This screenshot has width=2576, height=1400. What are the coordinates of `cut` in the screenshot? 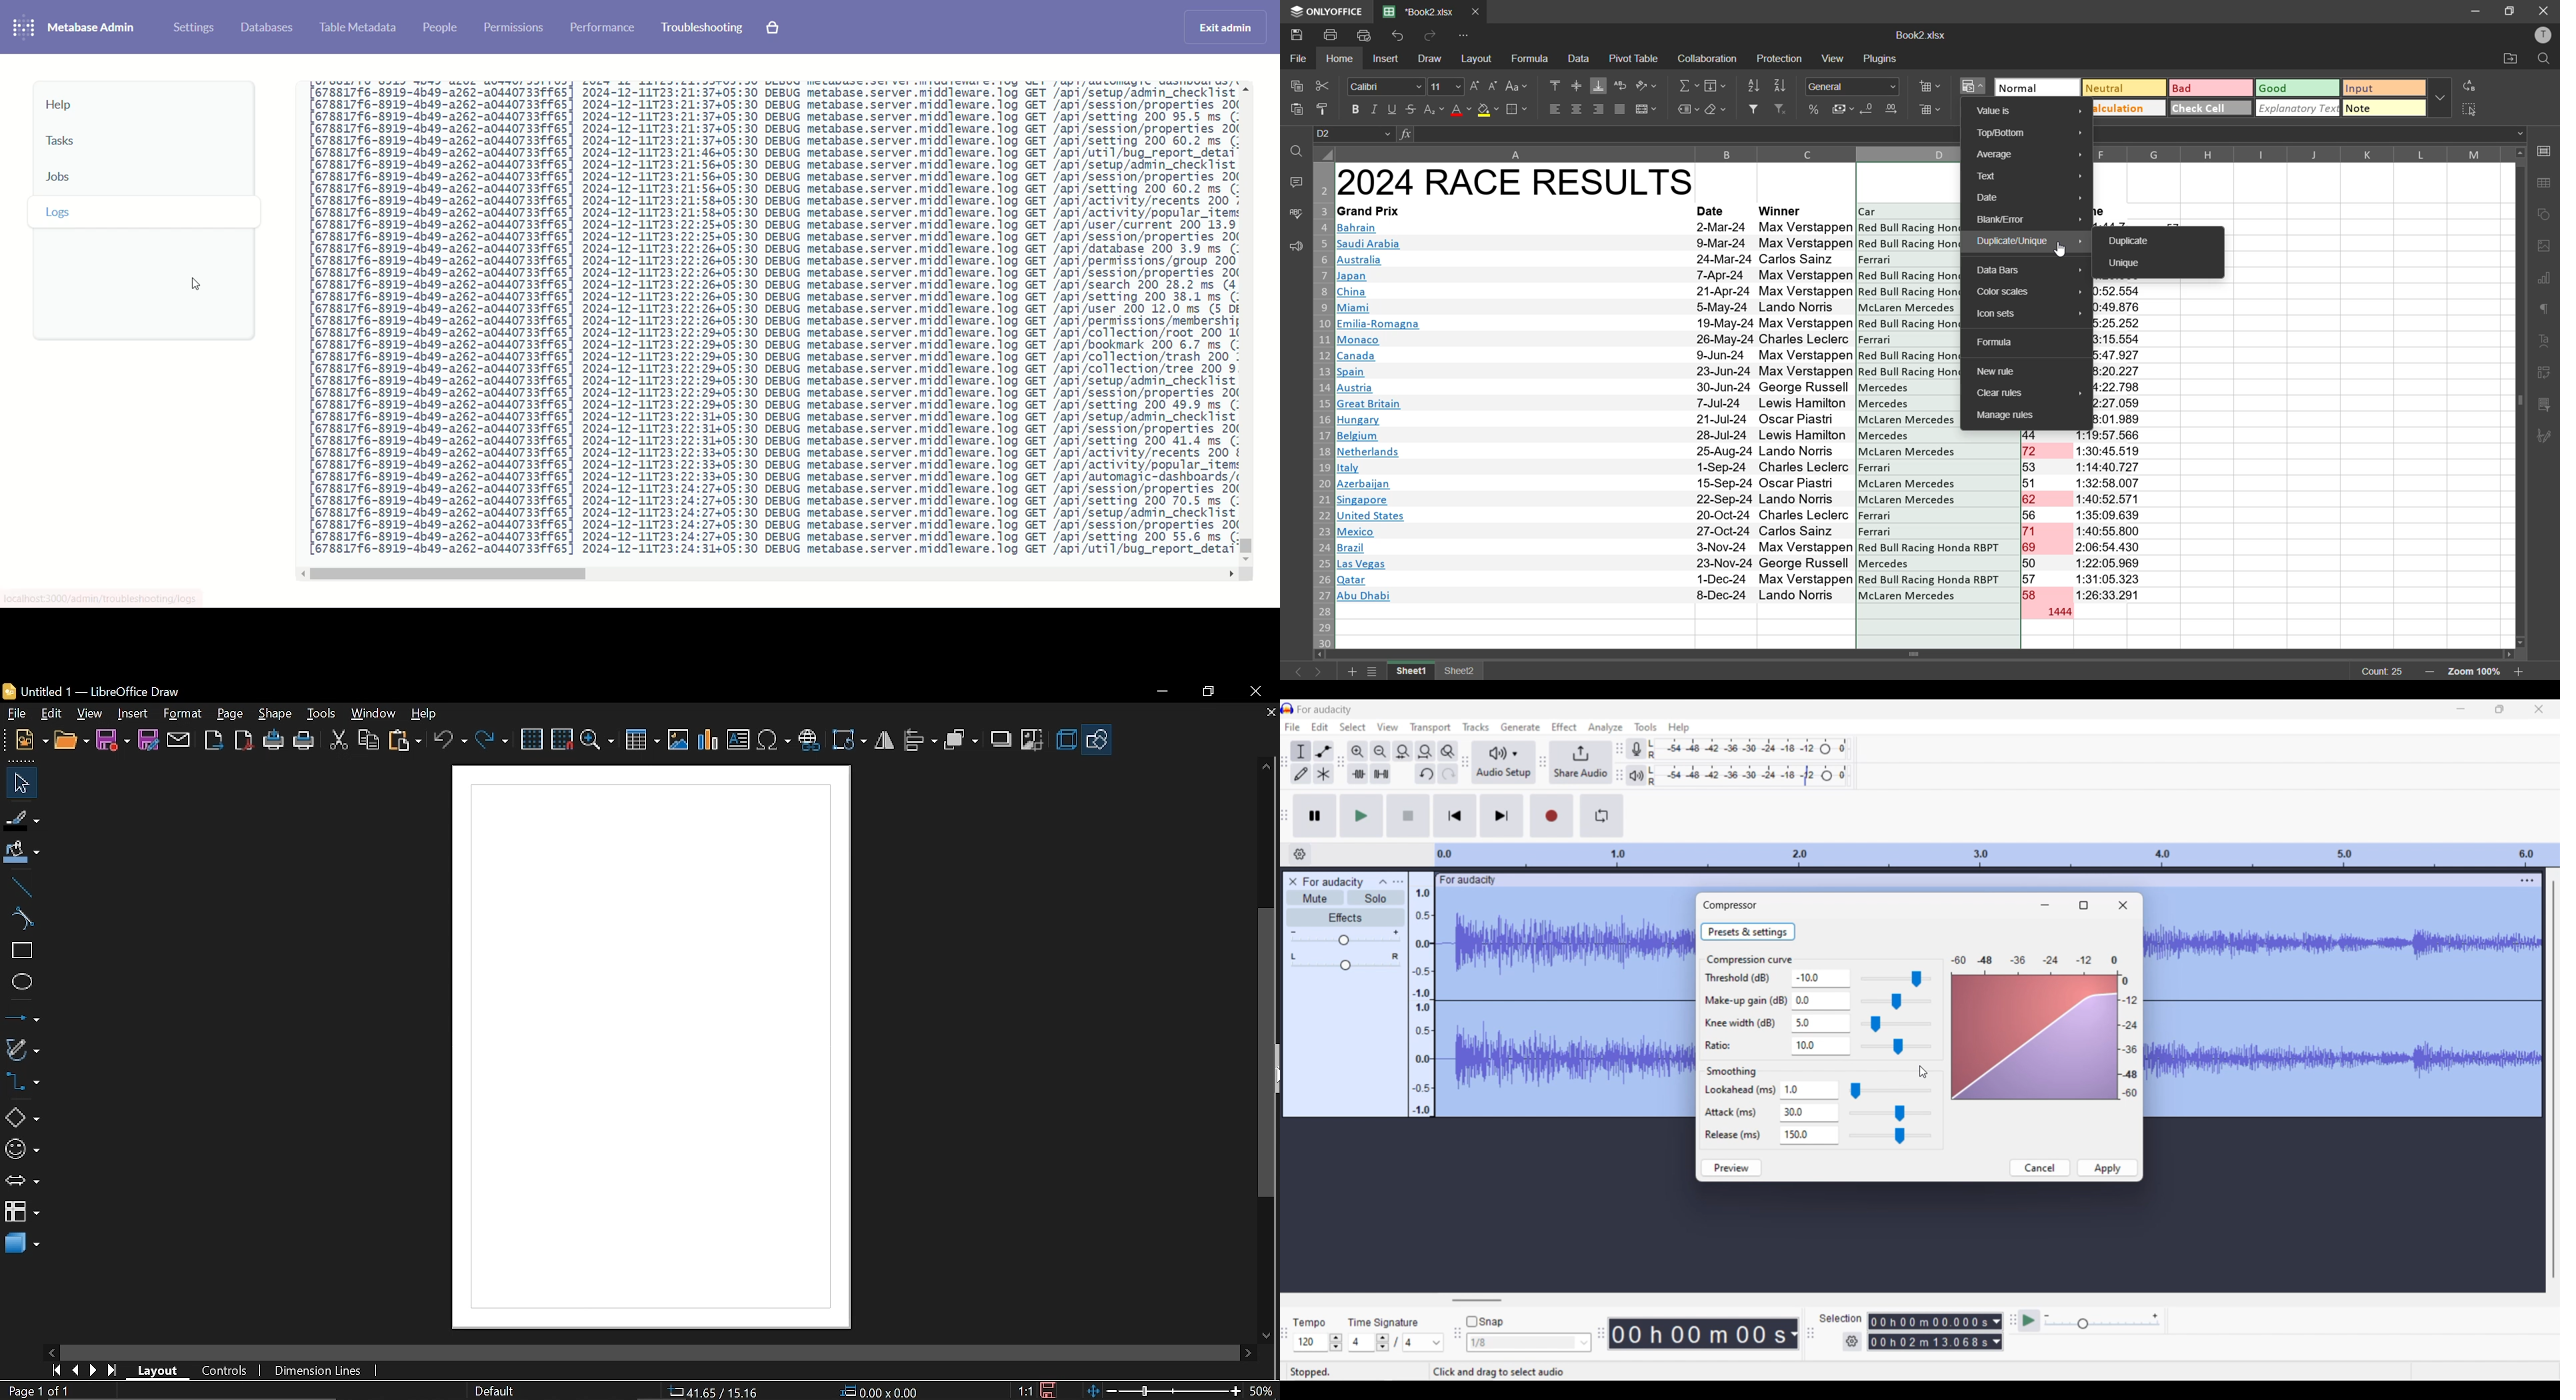 It's located at (340, 740).